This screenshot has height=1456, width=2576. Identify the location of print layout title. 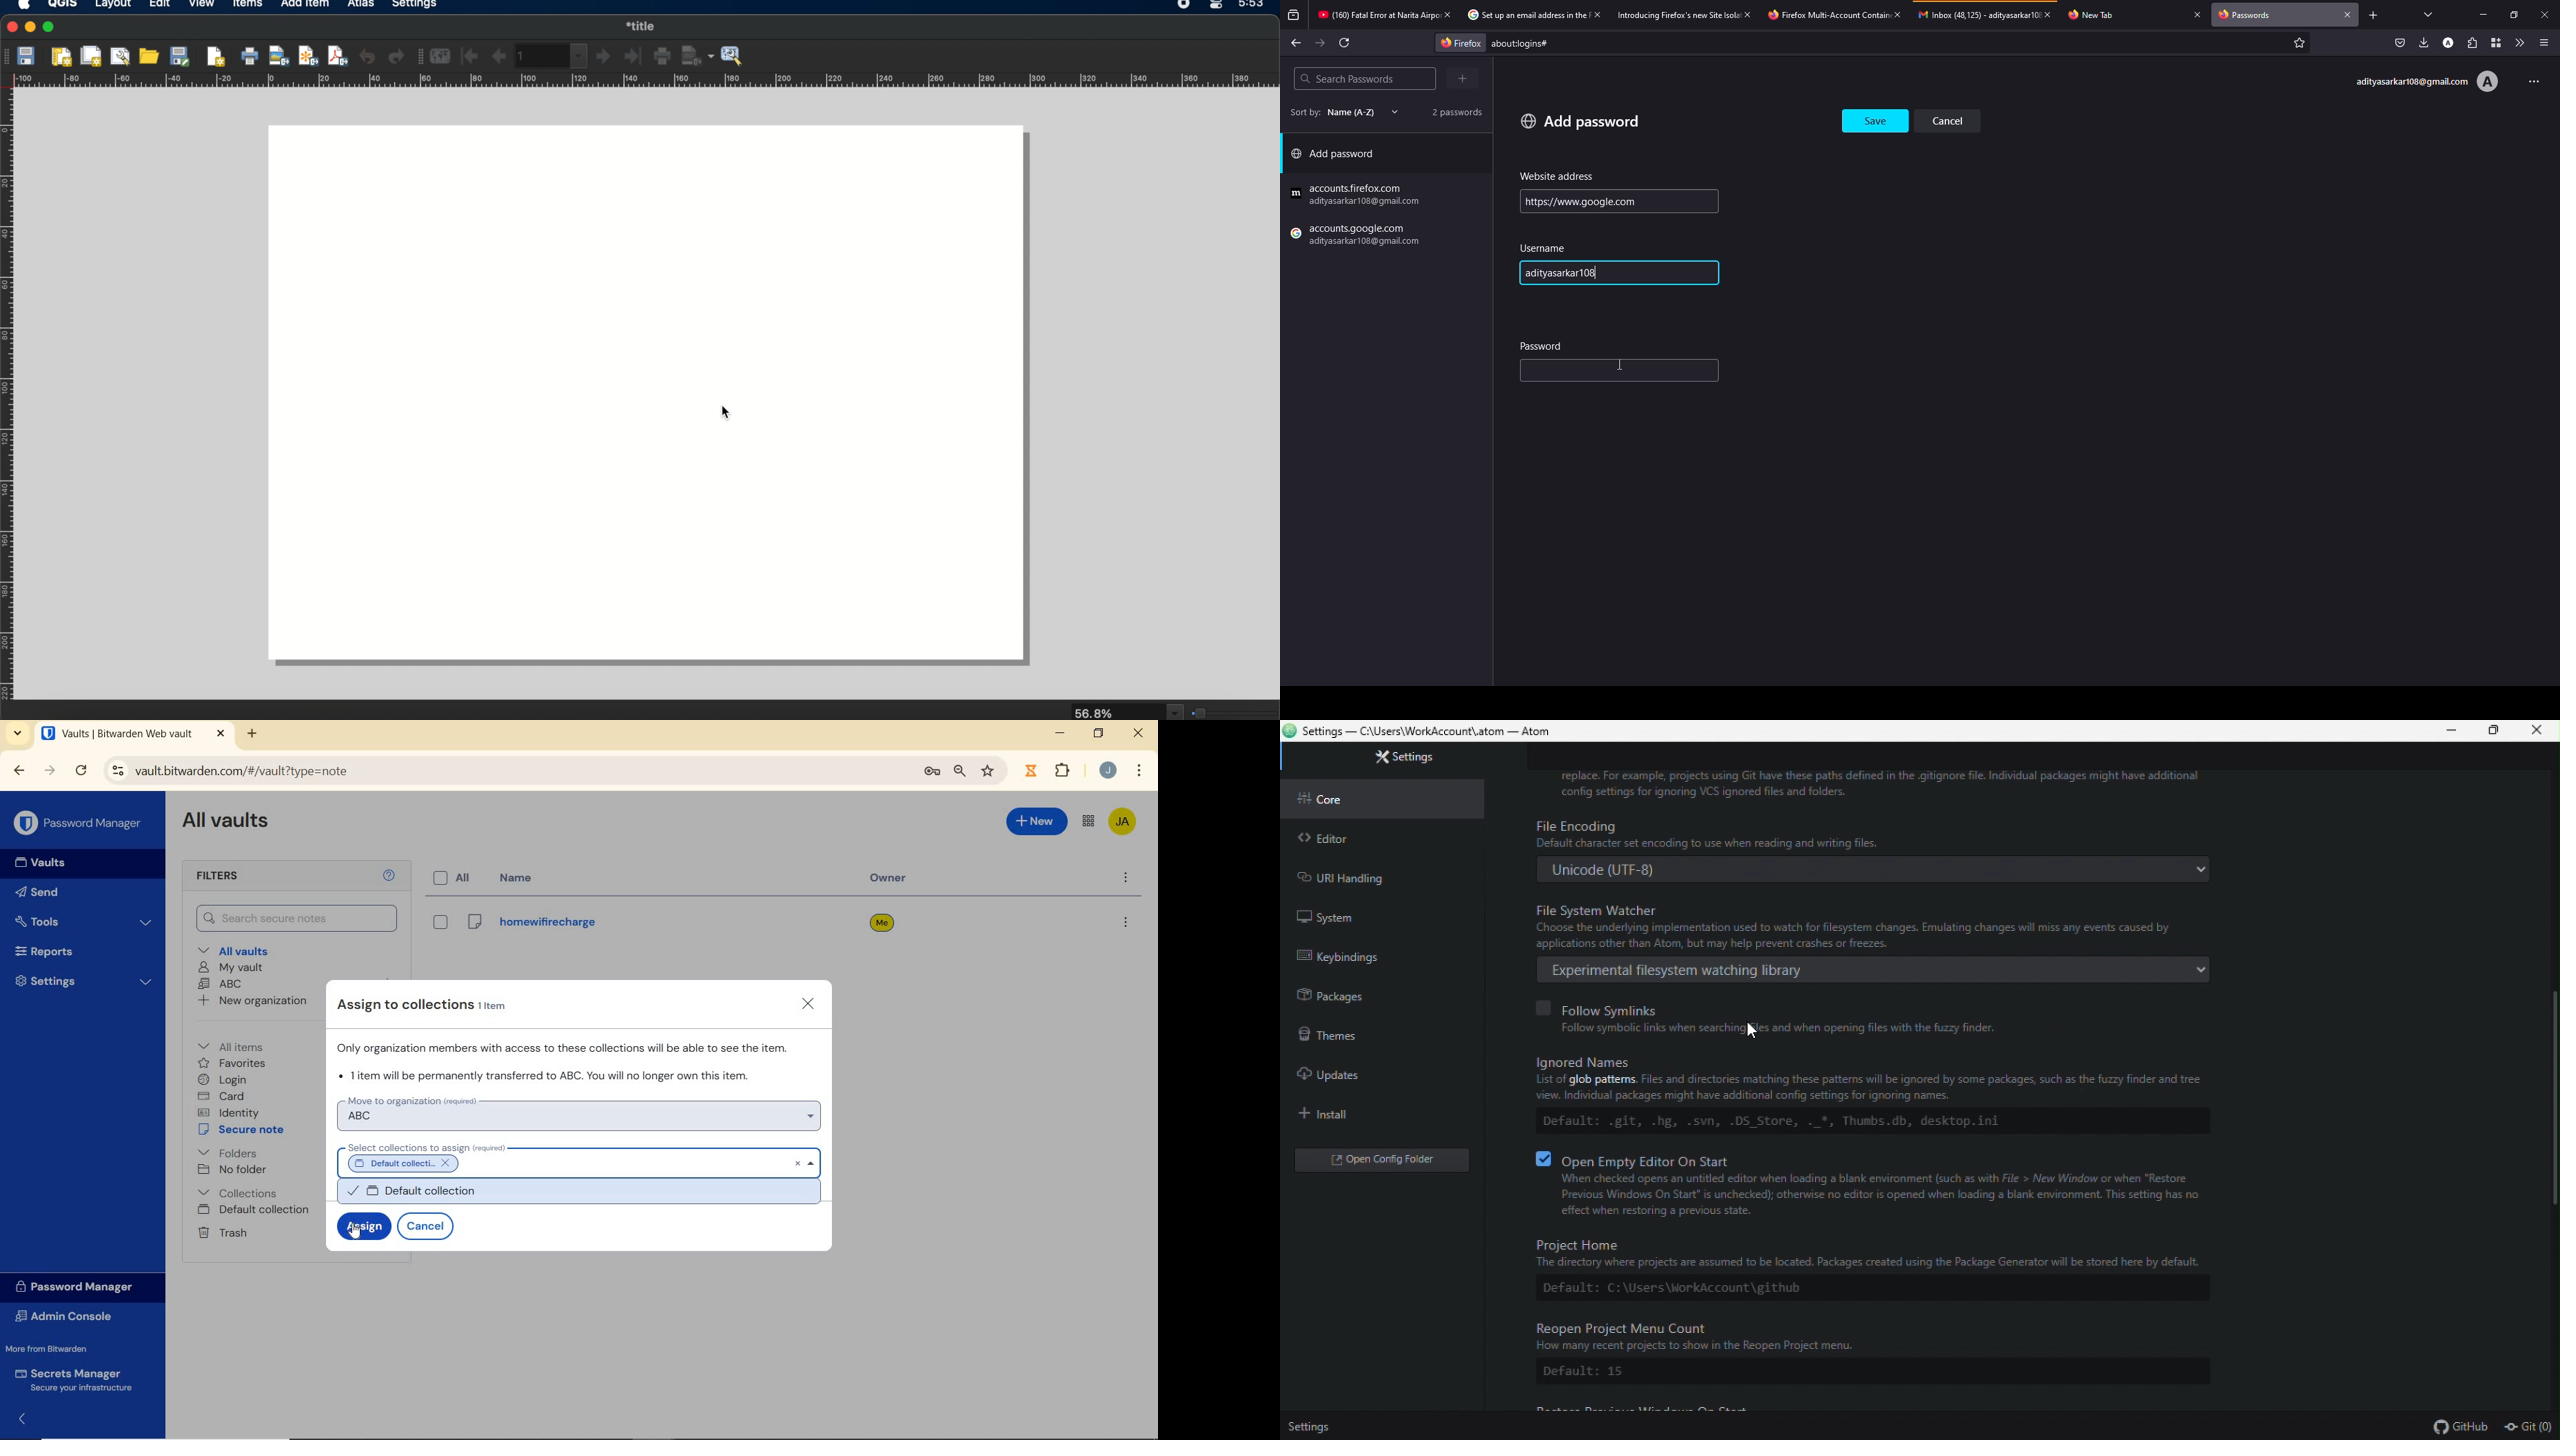
(643, 25).